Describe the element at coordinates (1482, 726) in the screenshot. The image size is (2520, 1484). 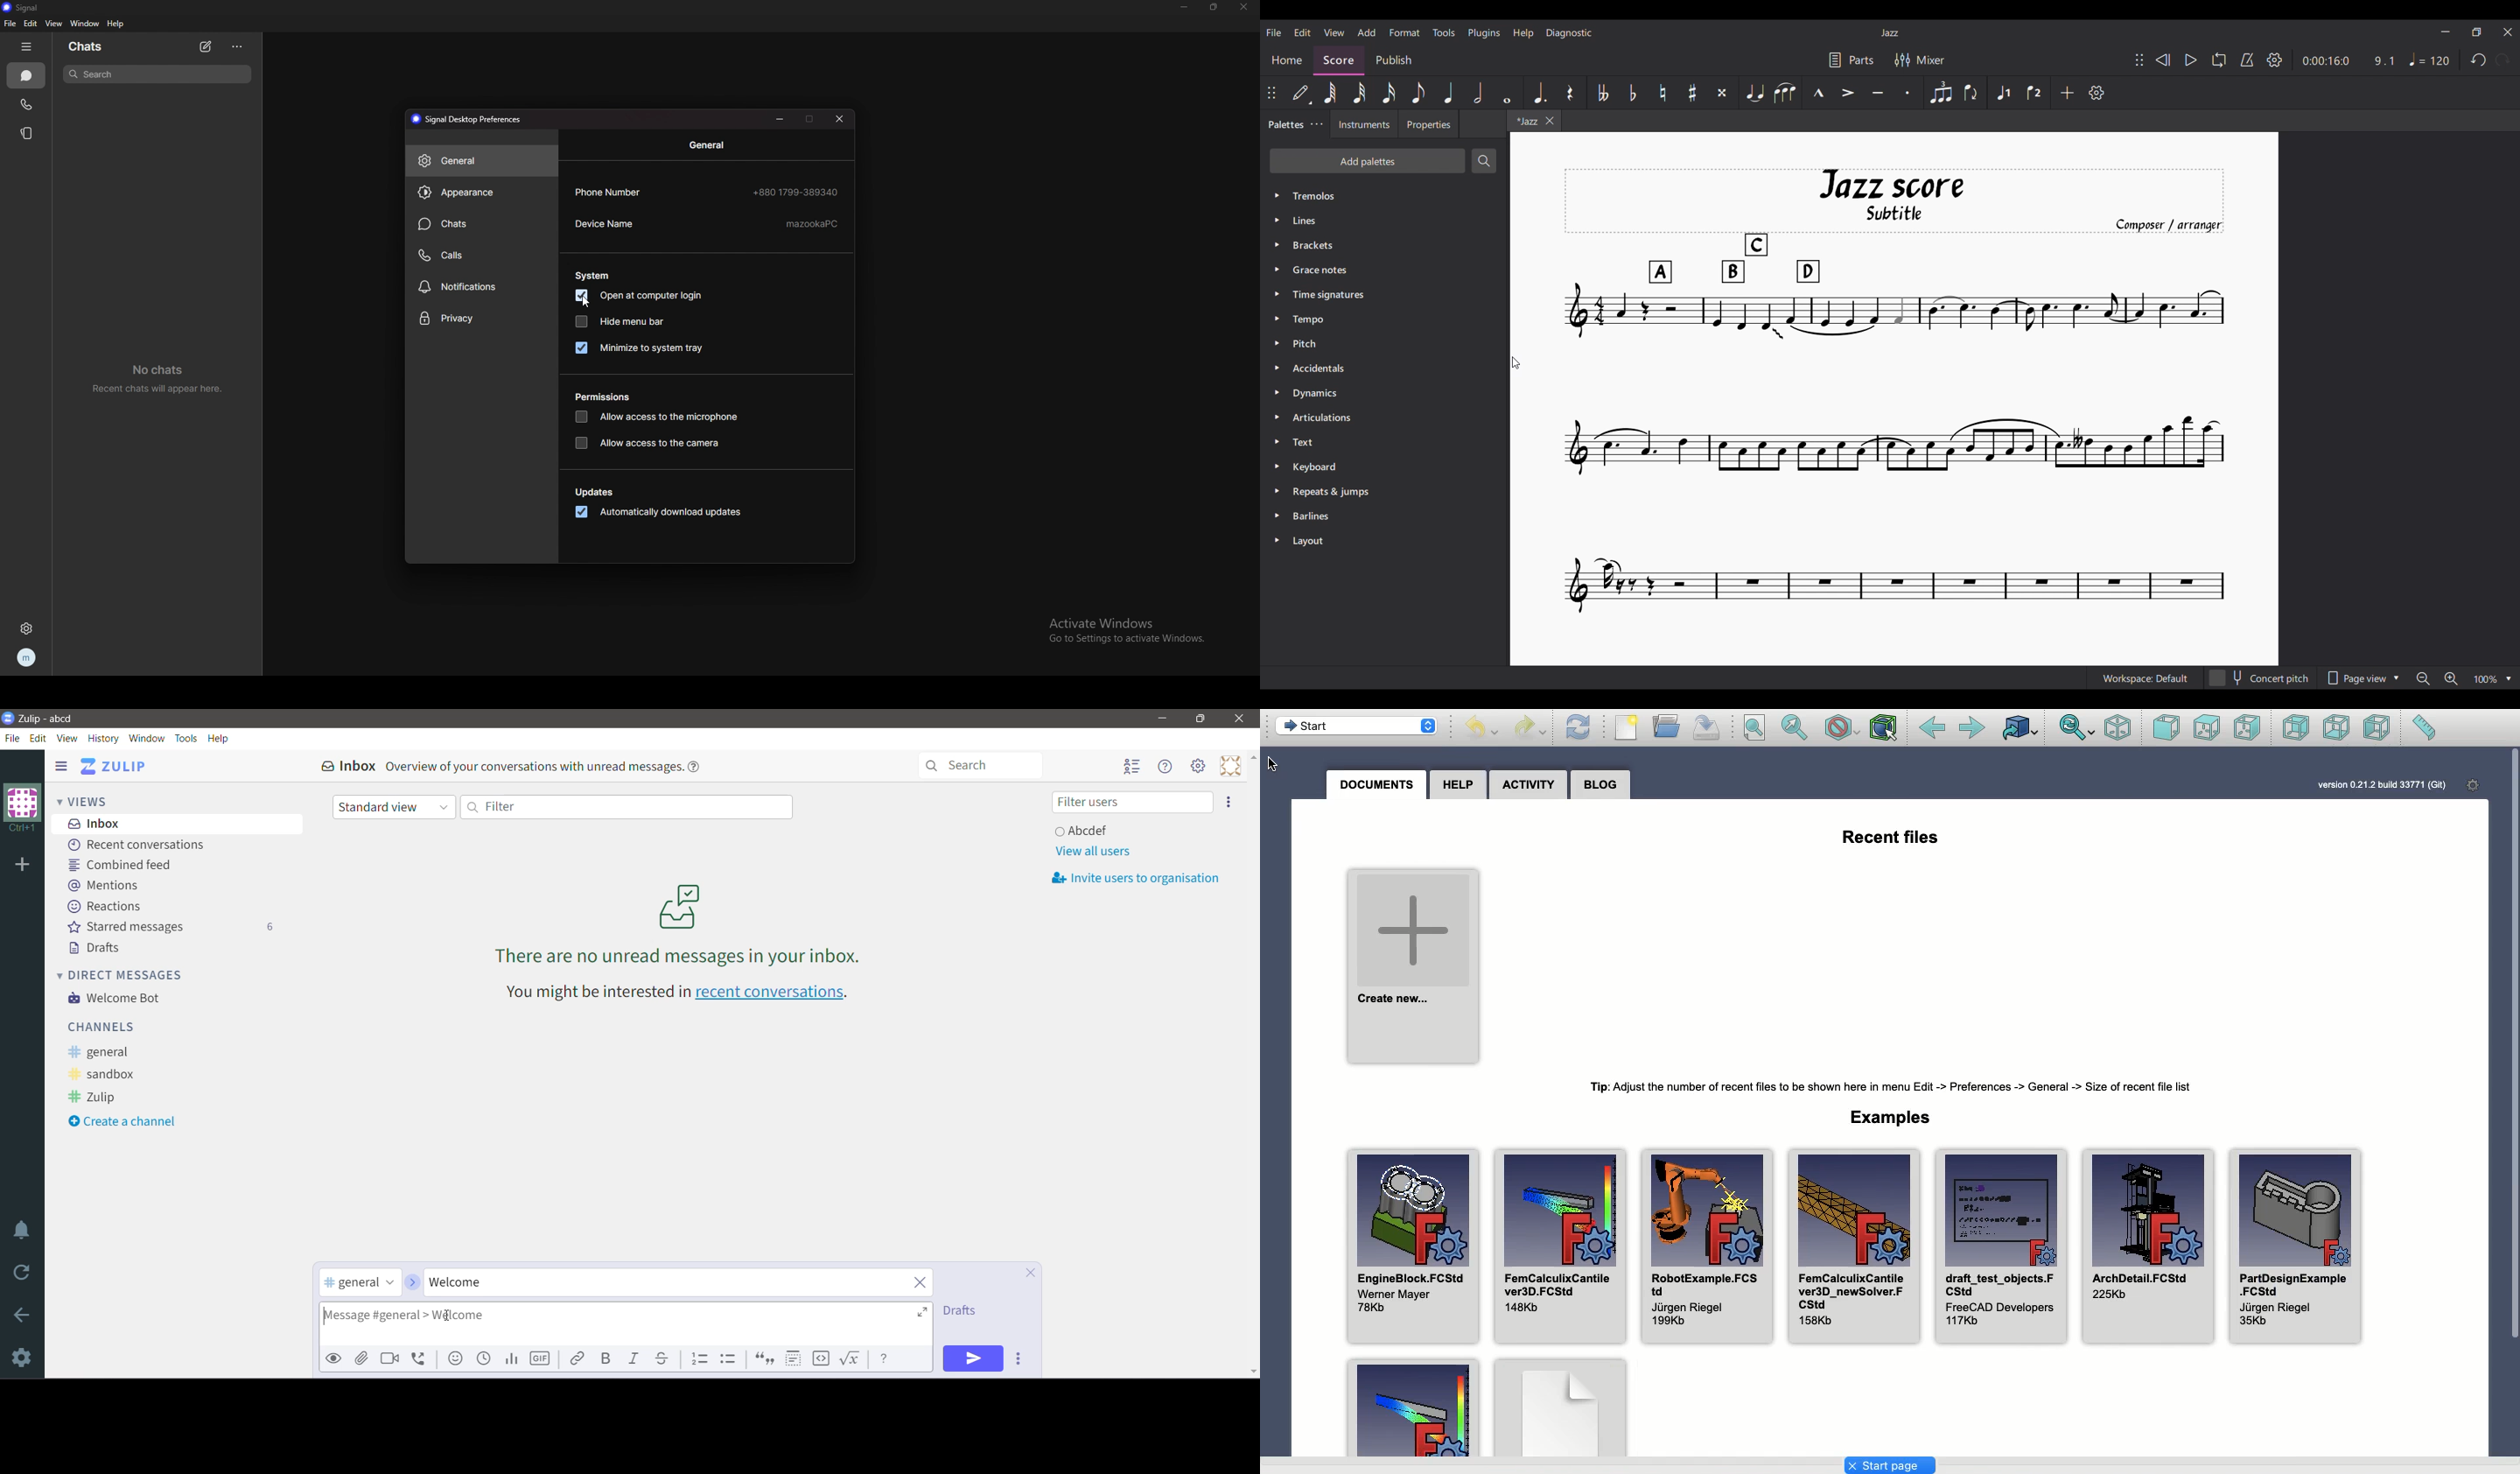
I see `Undo` at that location.